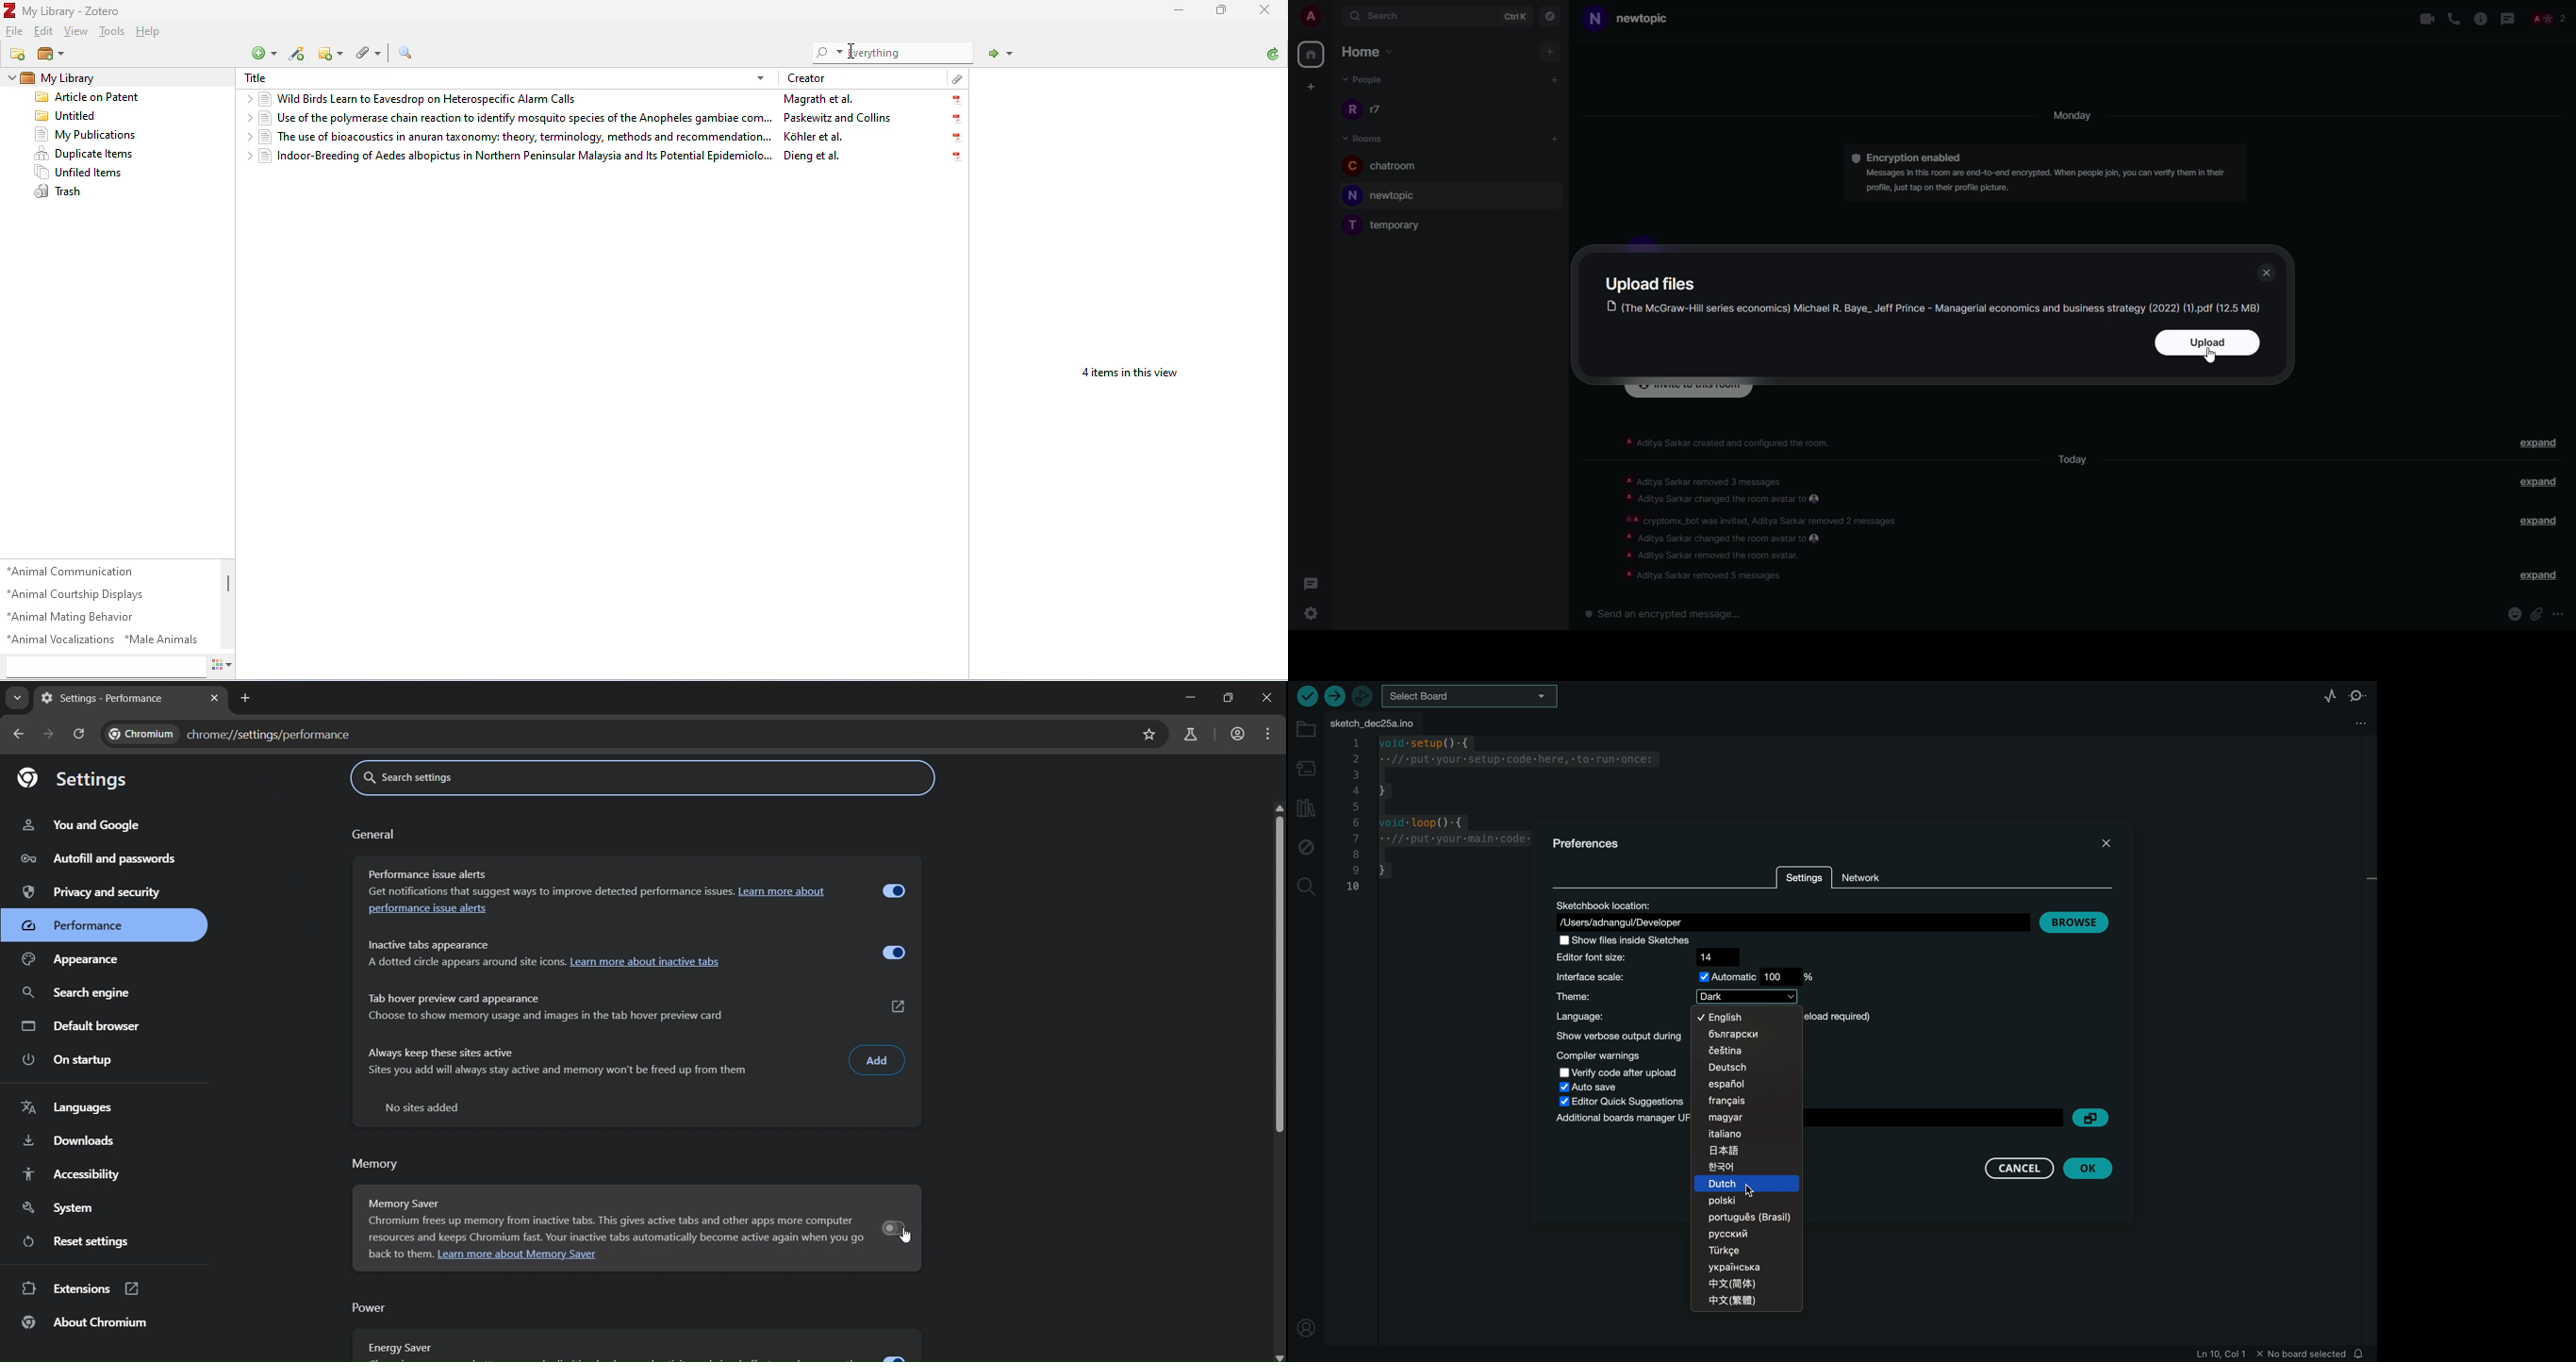 This screenshot has height=1372, width=2576. What do you see at coordinates (1654, 282) in the screenshot?
I see `upload files` at bounding box center [1654, 282].